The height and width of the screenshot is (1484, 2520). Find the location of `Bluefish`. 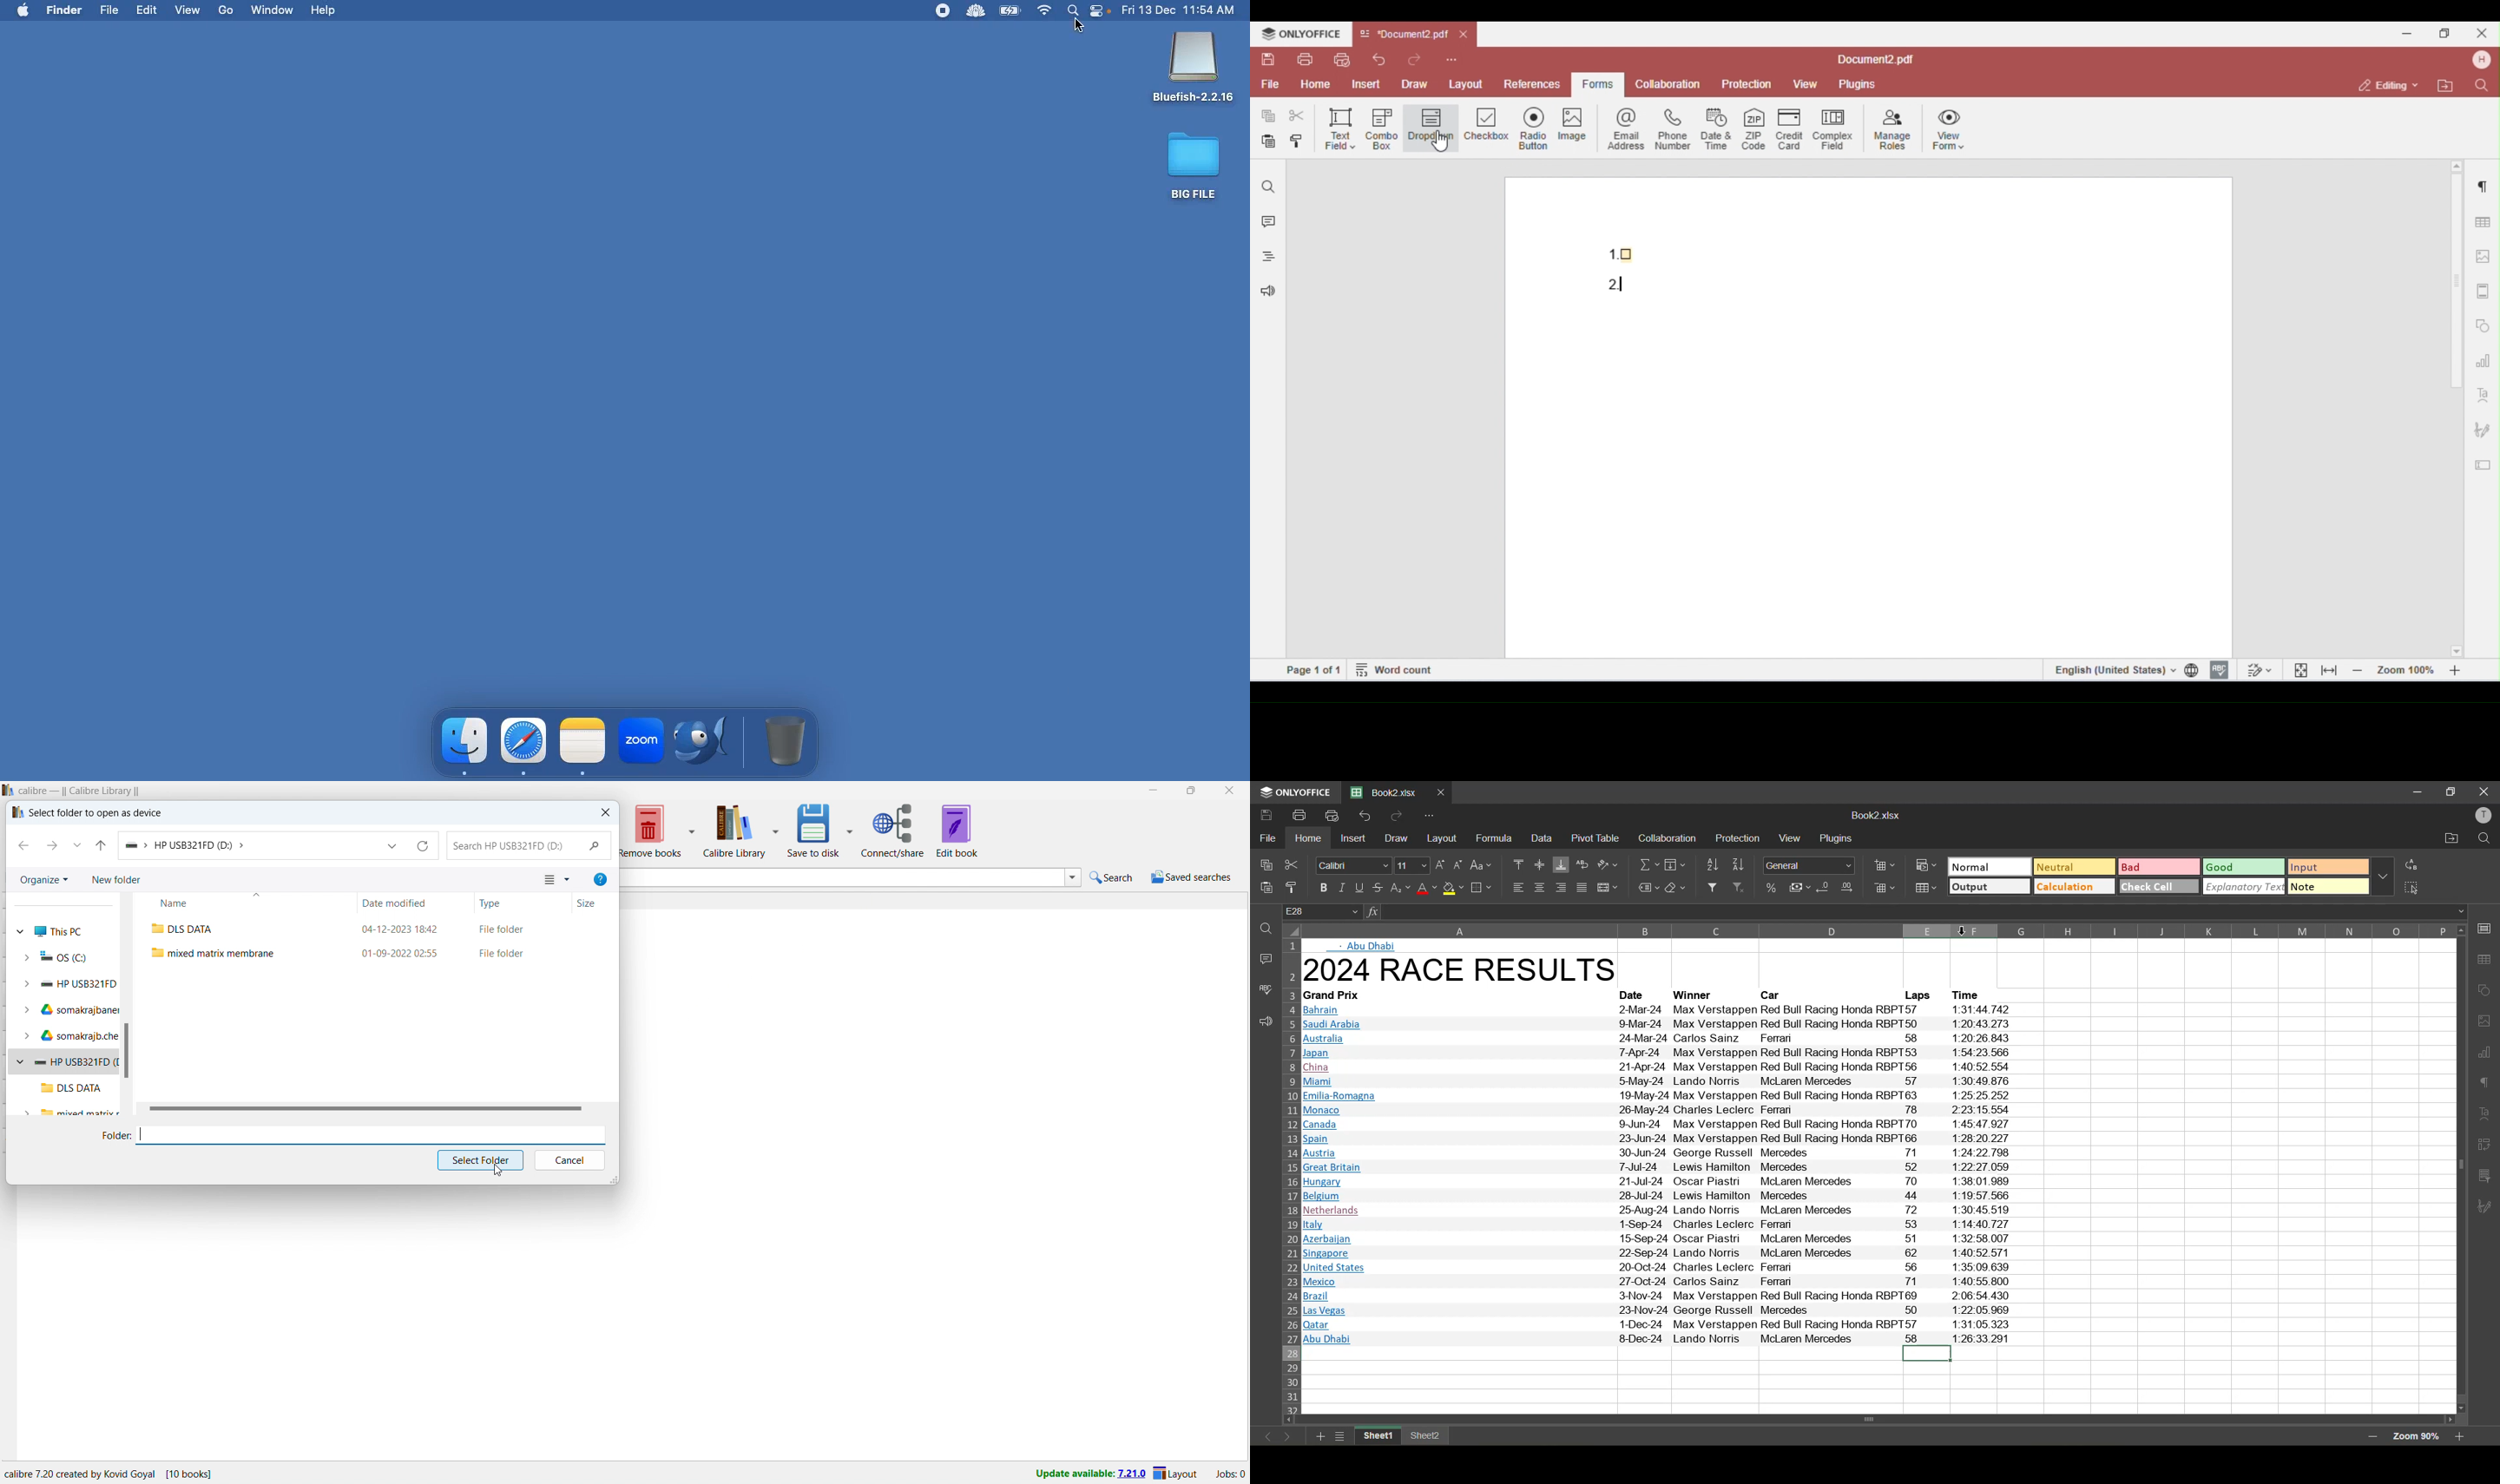

Bluefish is located at coordinates (707, 743).